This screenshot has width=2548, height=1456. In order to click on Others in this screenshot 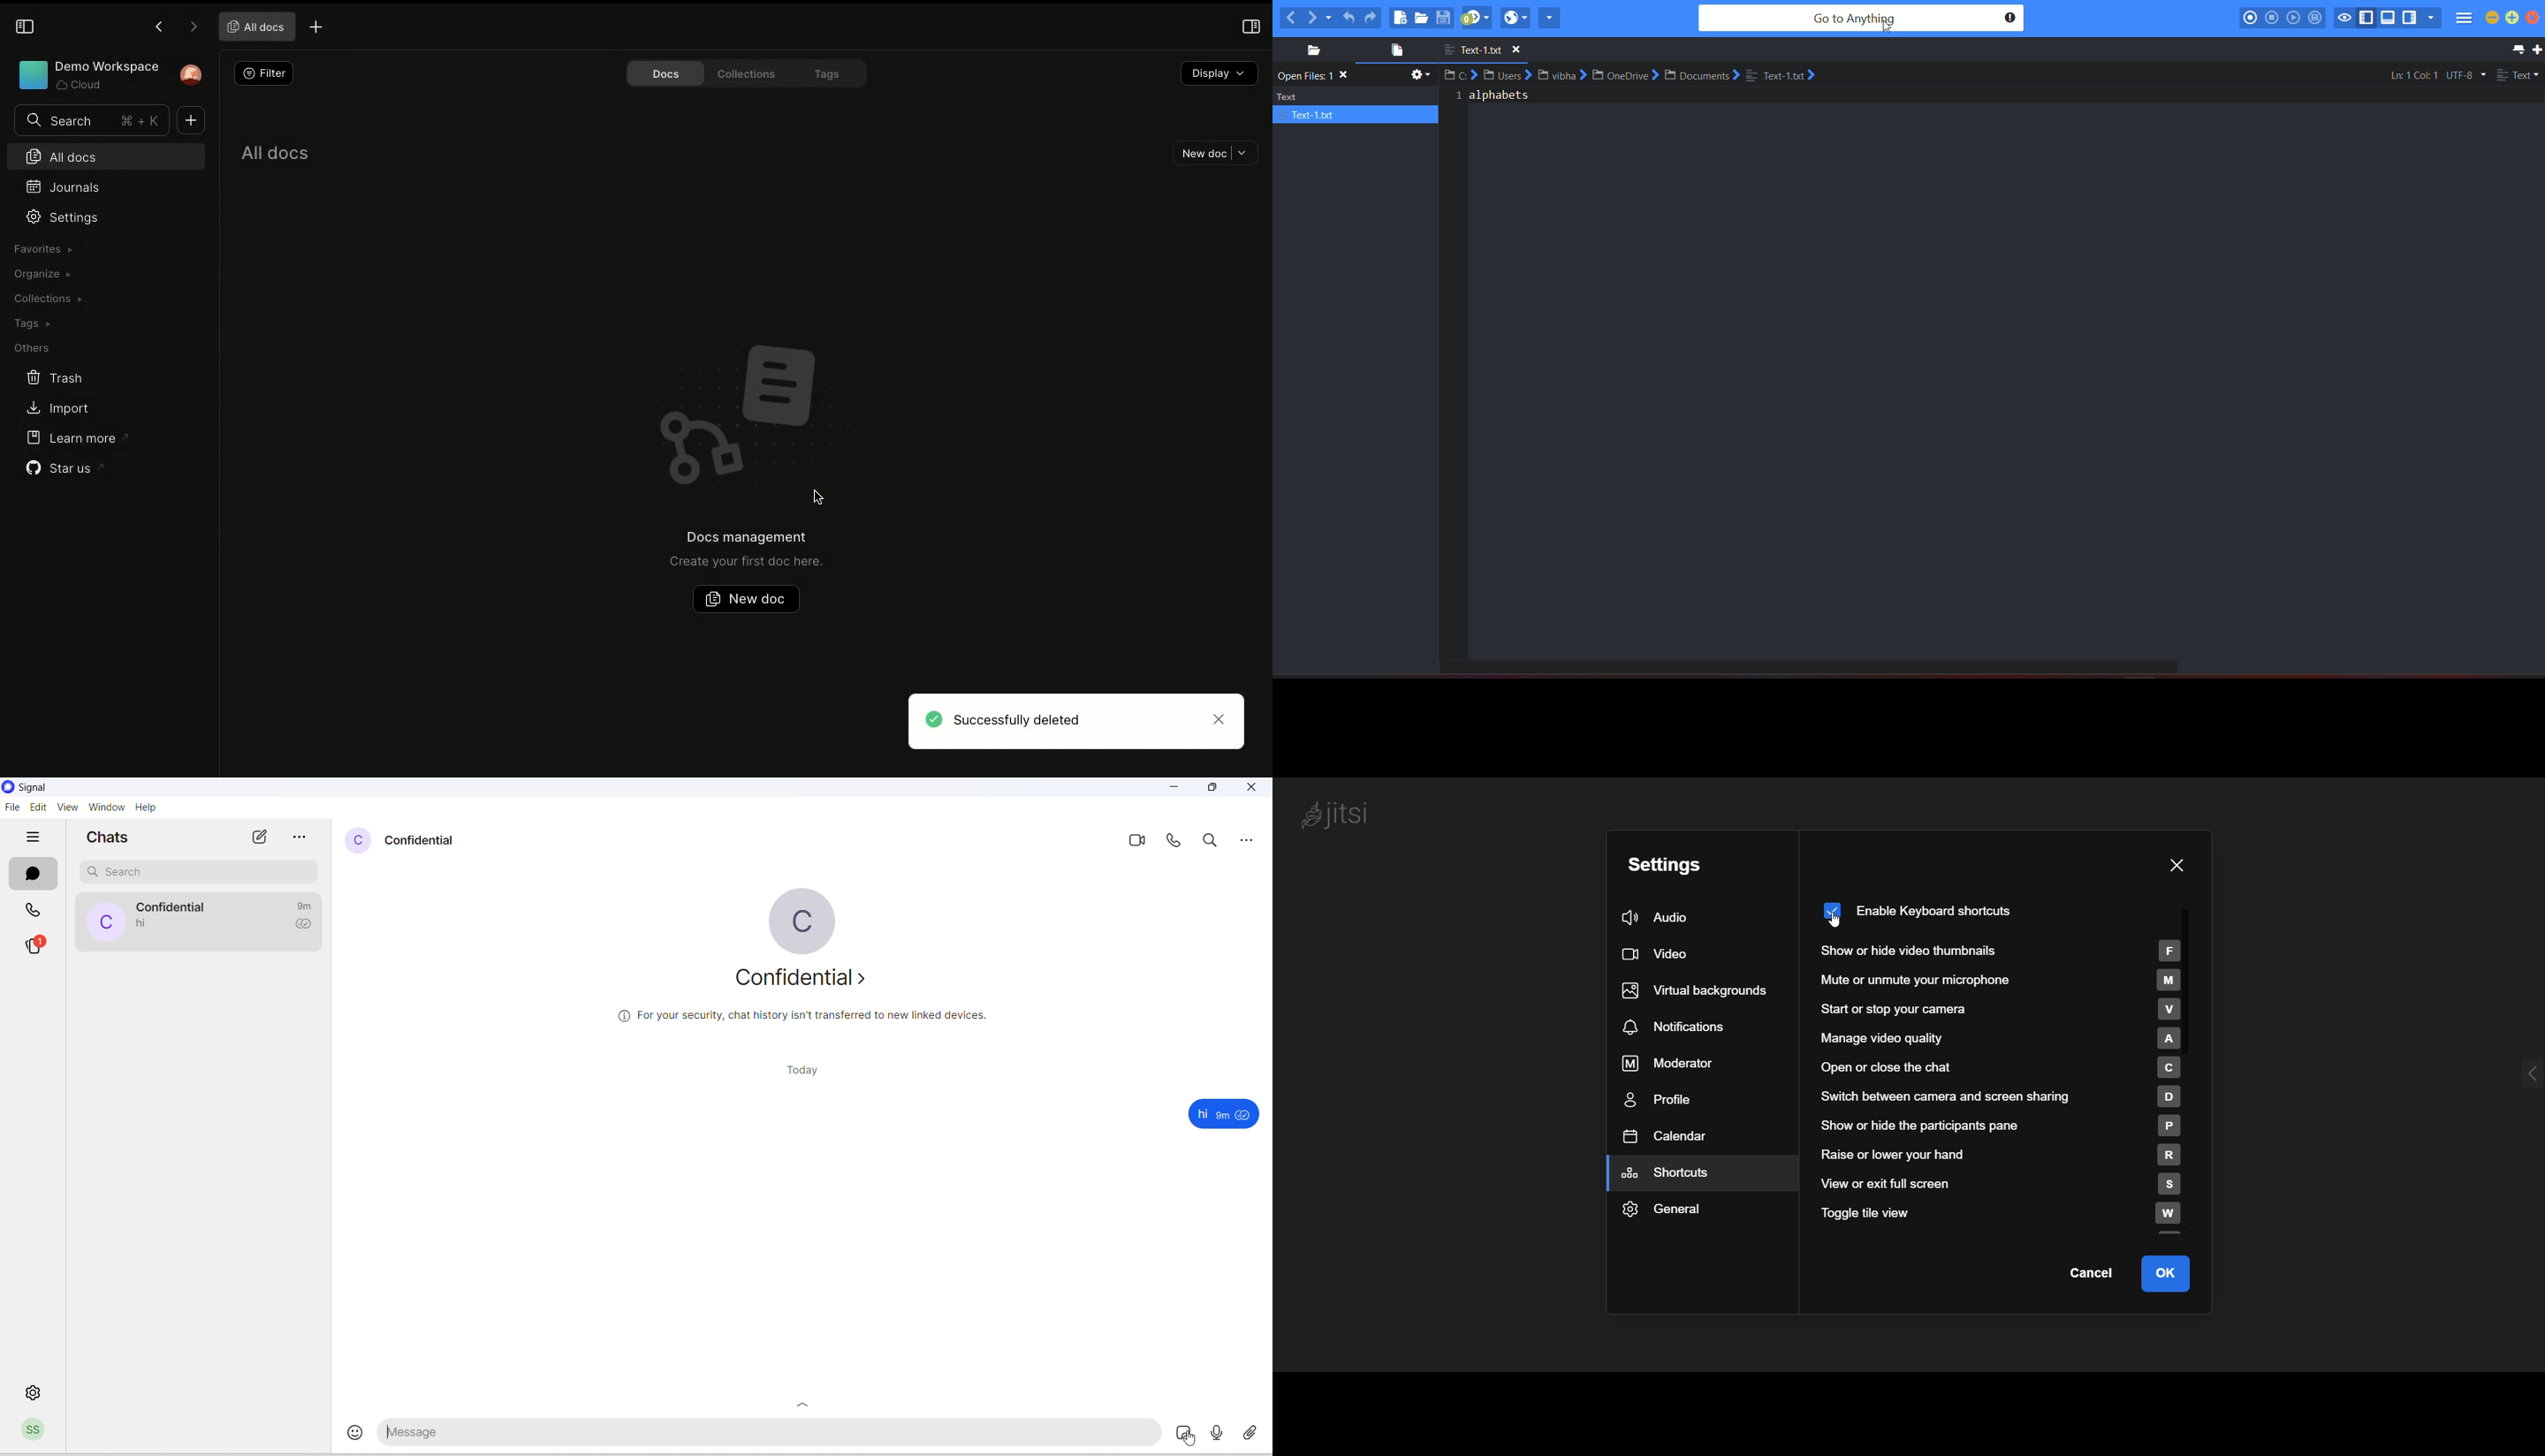, I will do `click(31, 346)`.